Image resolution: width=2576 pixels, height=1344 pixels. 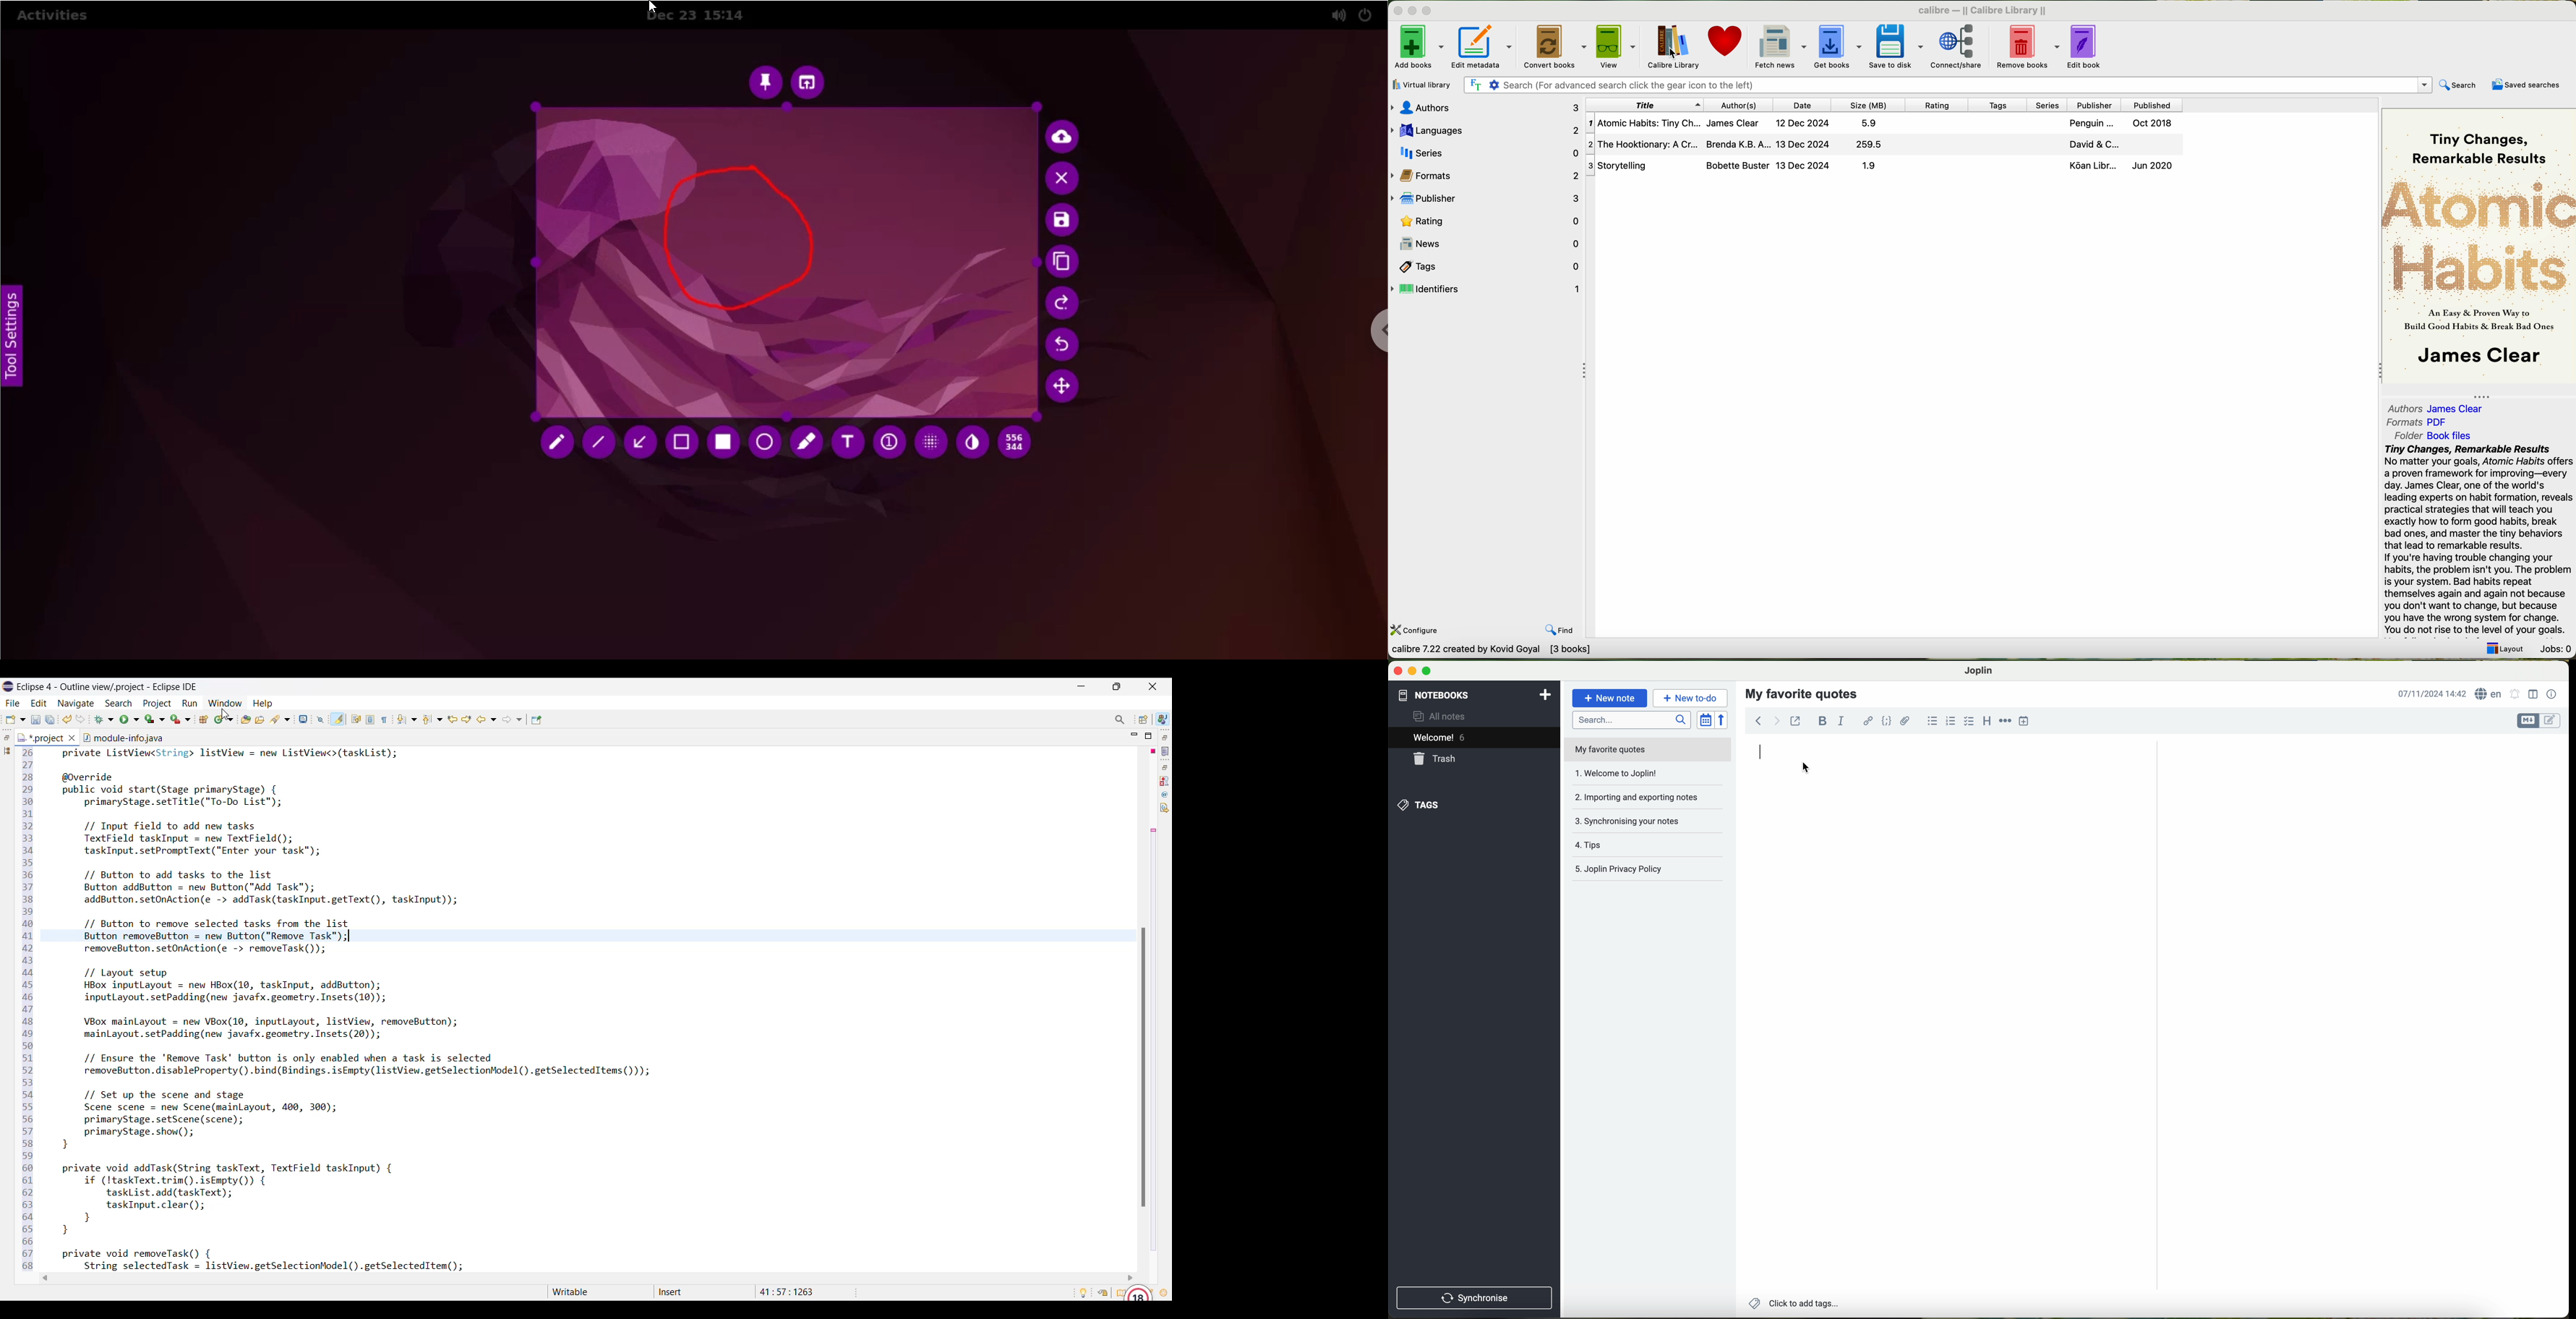 I want to click on set alarm, so click(x=2515, y=696).